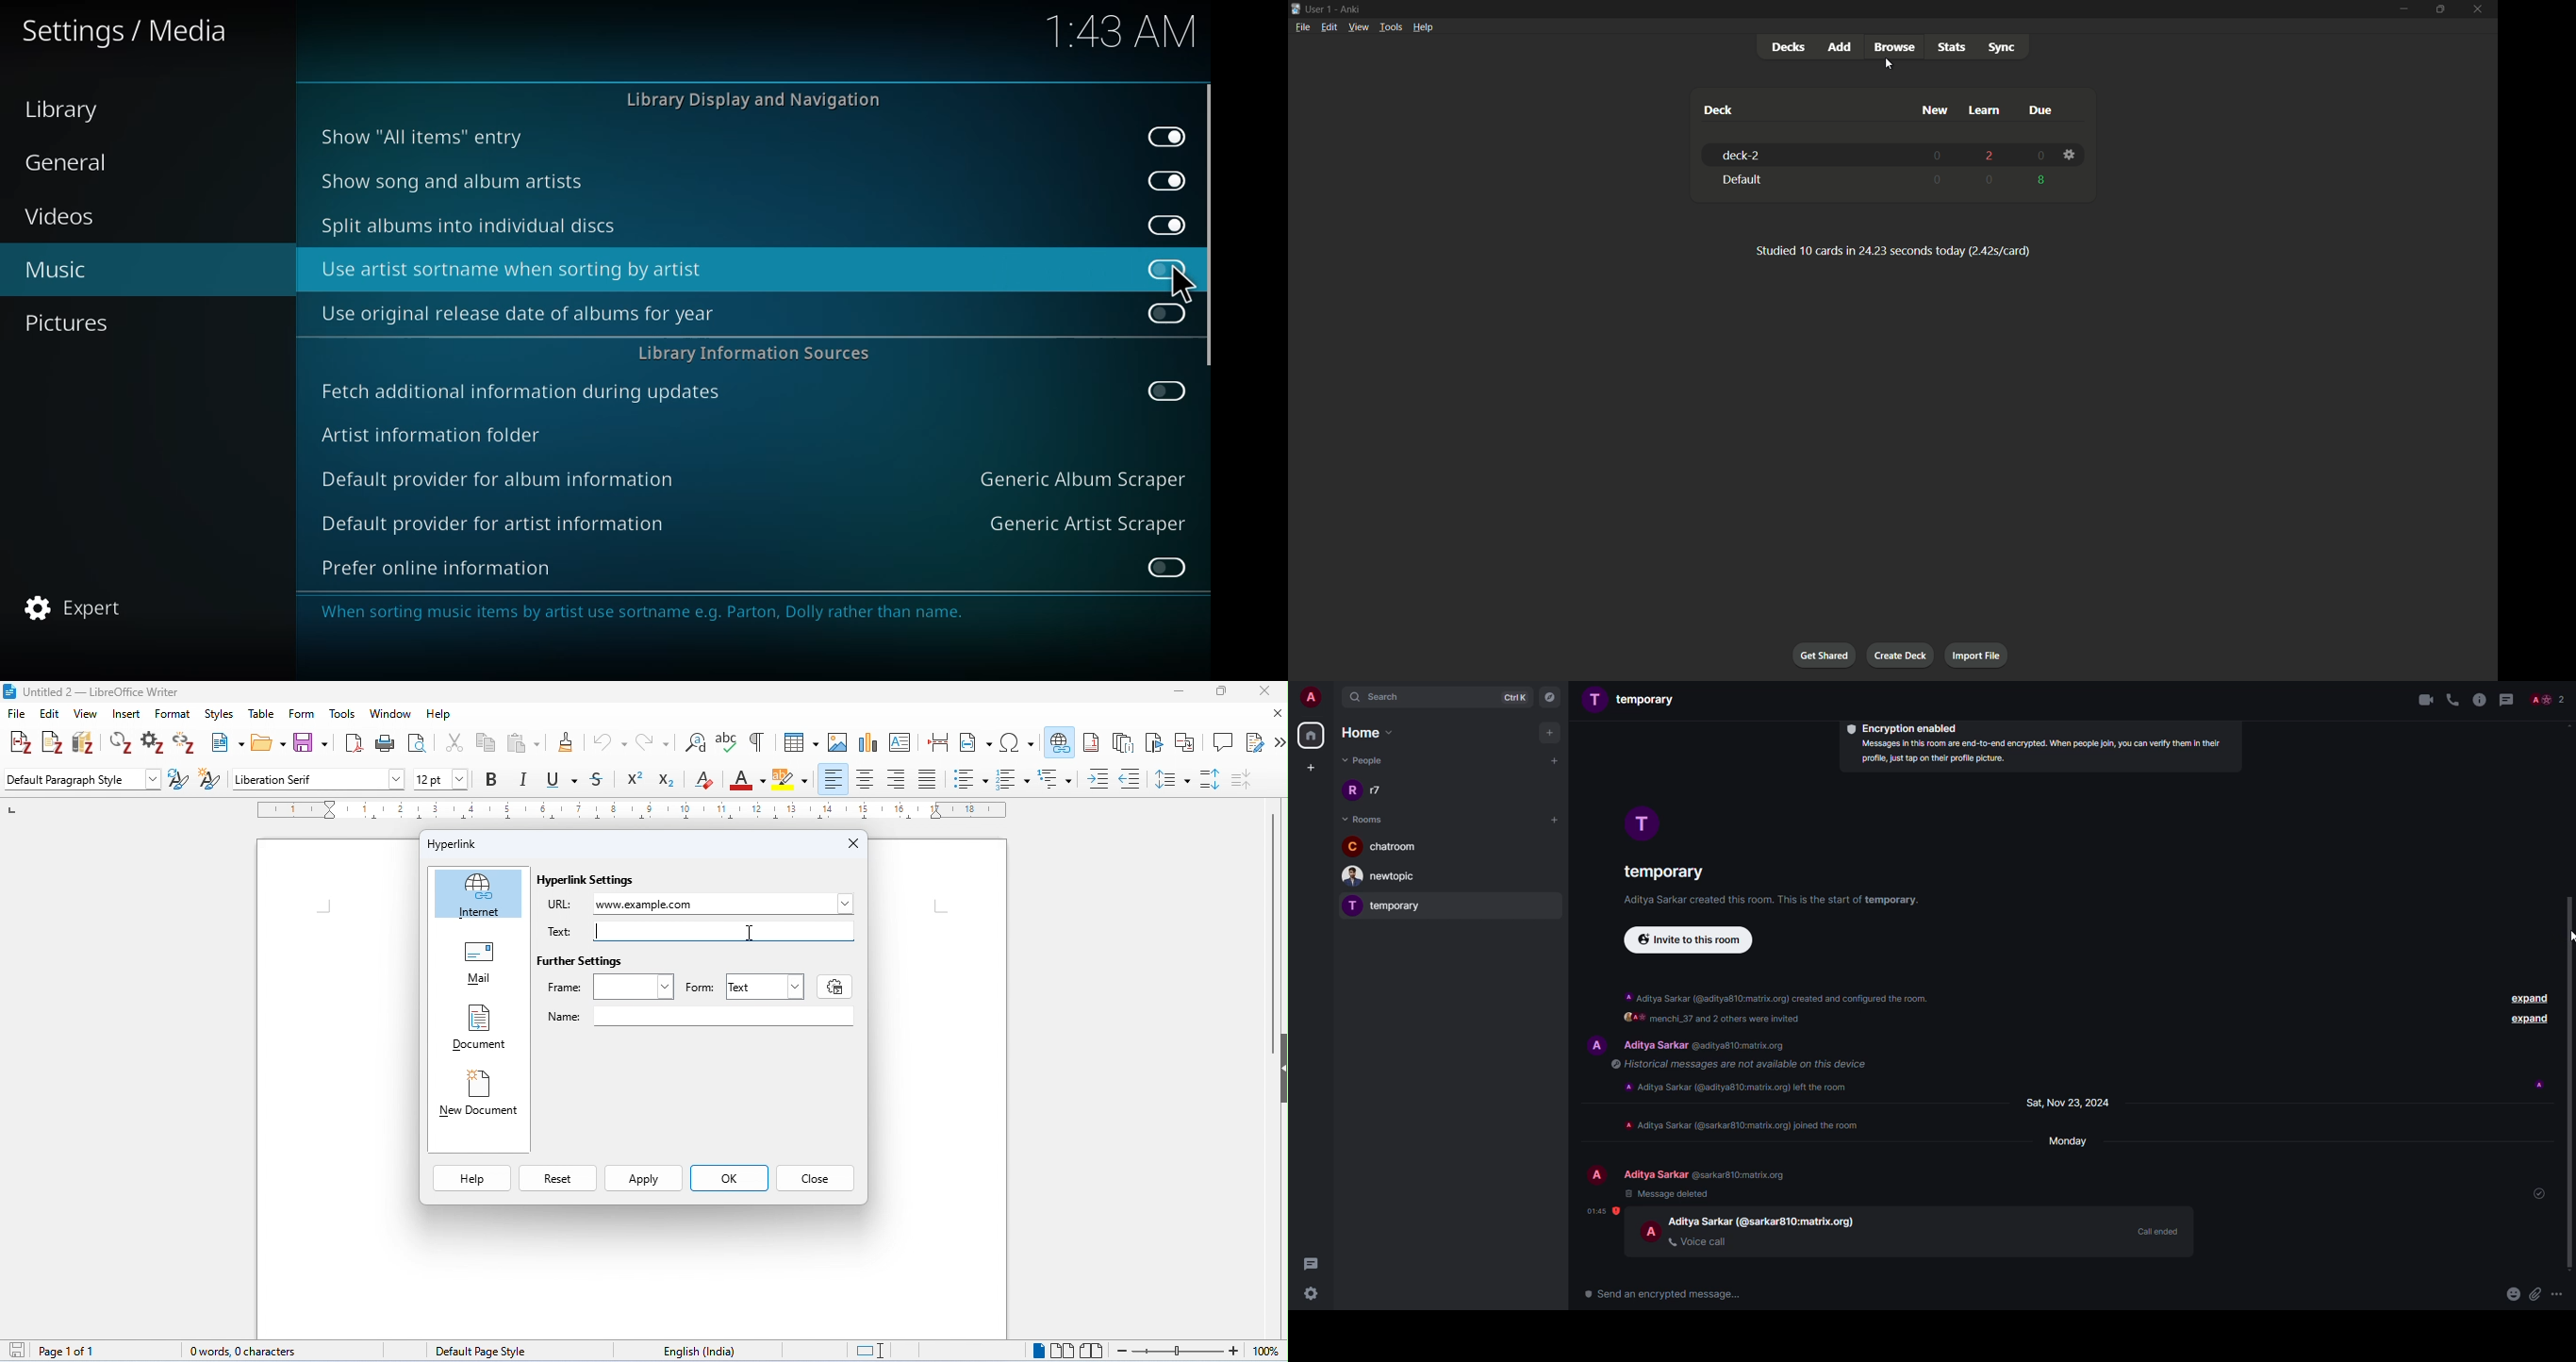 The height and width of the screenshot is (1372, 2576). What do you see at coordinates (1954, 46) in the screenshot?
I see `stats` at bounding box center [1954, 46].